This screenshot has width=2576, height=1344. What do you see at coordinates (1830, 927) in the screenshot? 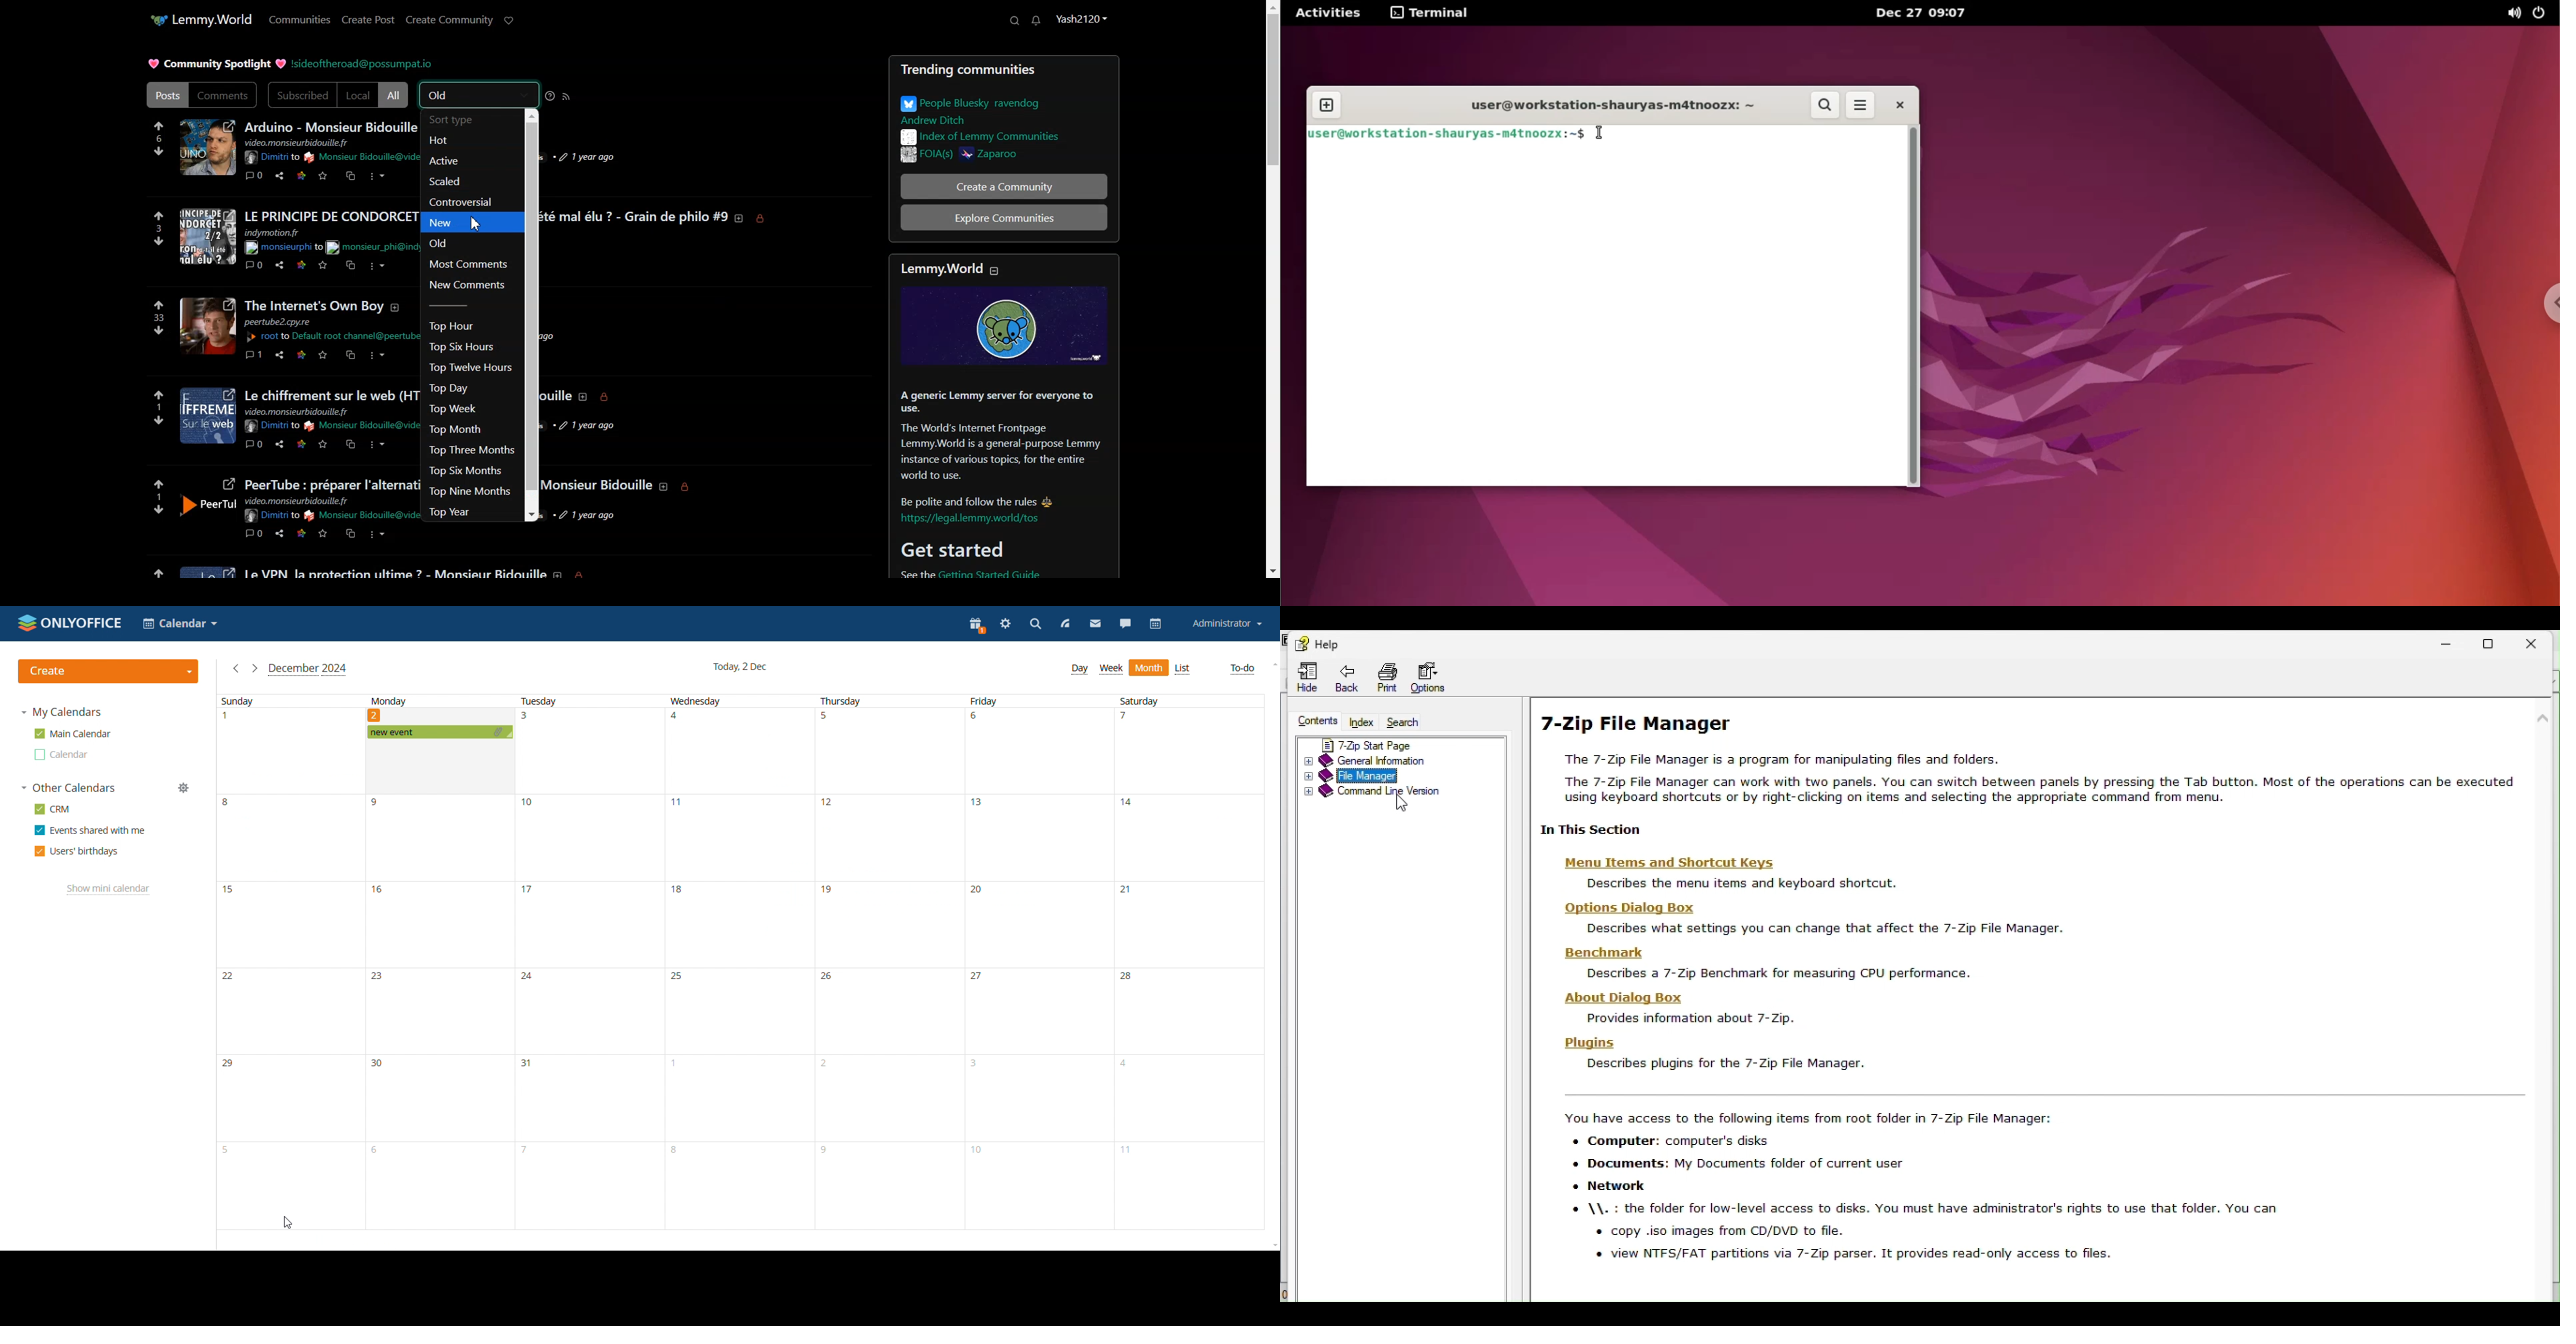
I see `Describes what settings you can change that affect the 7-Zip File Manager` at bounding box center [1830, 927].